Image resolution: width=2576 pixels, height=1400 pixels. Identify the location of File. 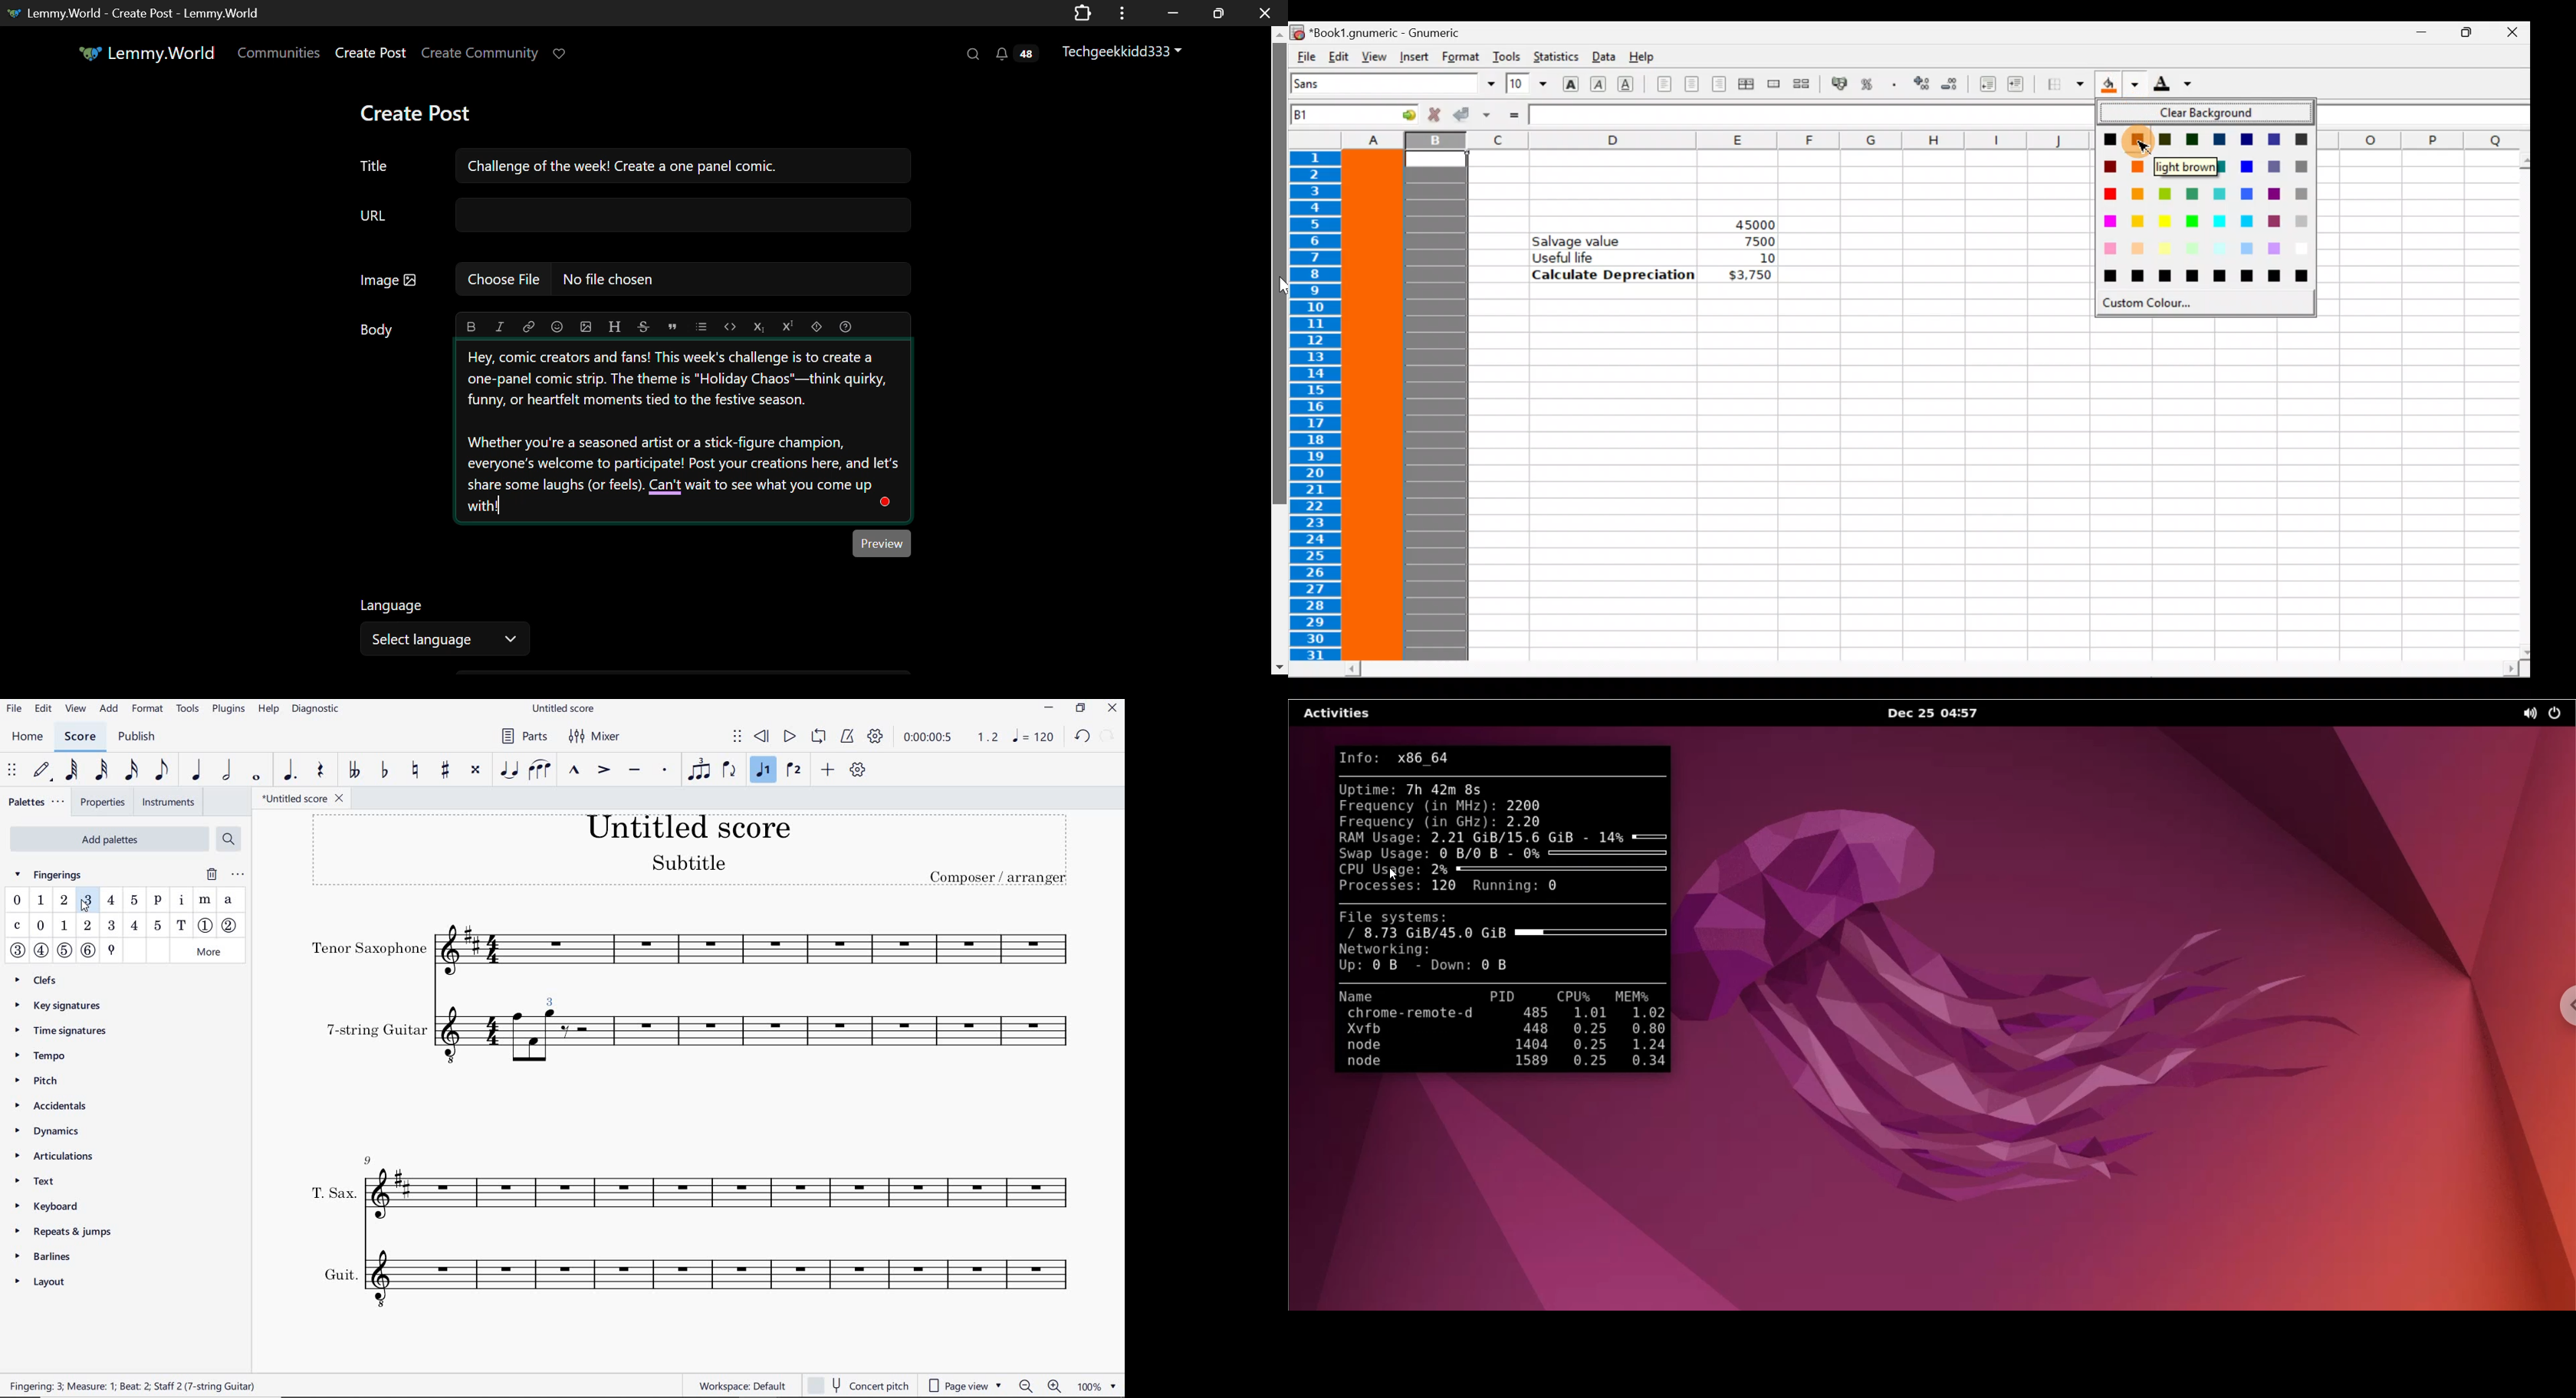
(1305, 57).